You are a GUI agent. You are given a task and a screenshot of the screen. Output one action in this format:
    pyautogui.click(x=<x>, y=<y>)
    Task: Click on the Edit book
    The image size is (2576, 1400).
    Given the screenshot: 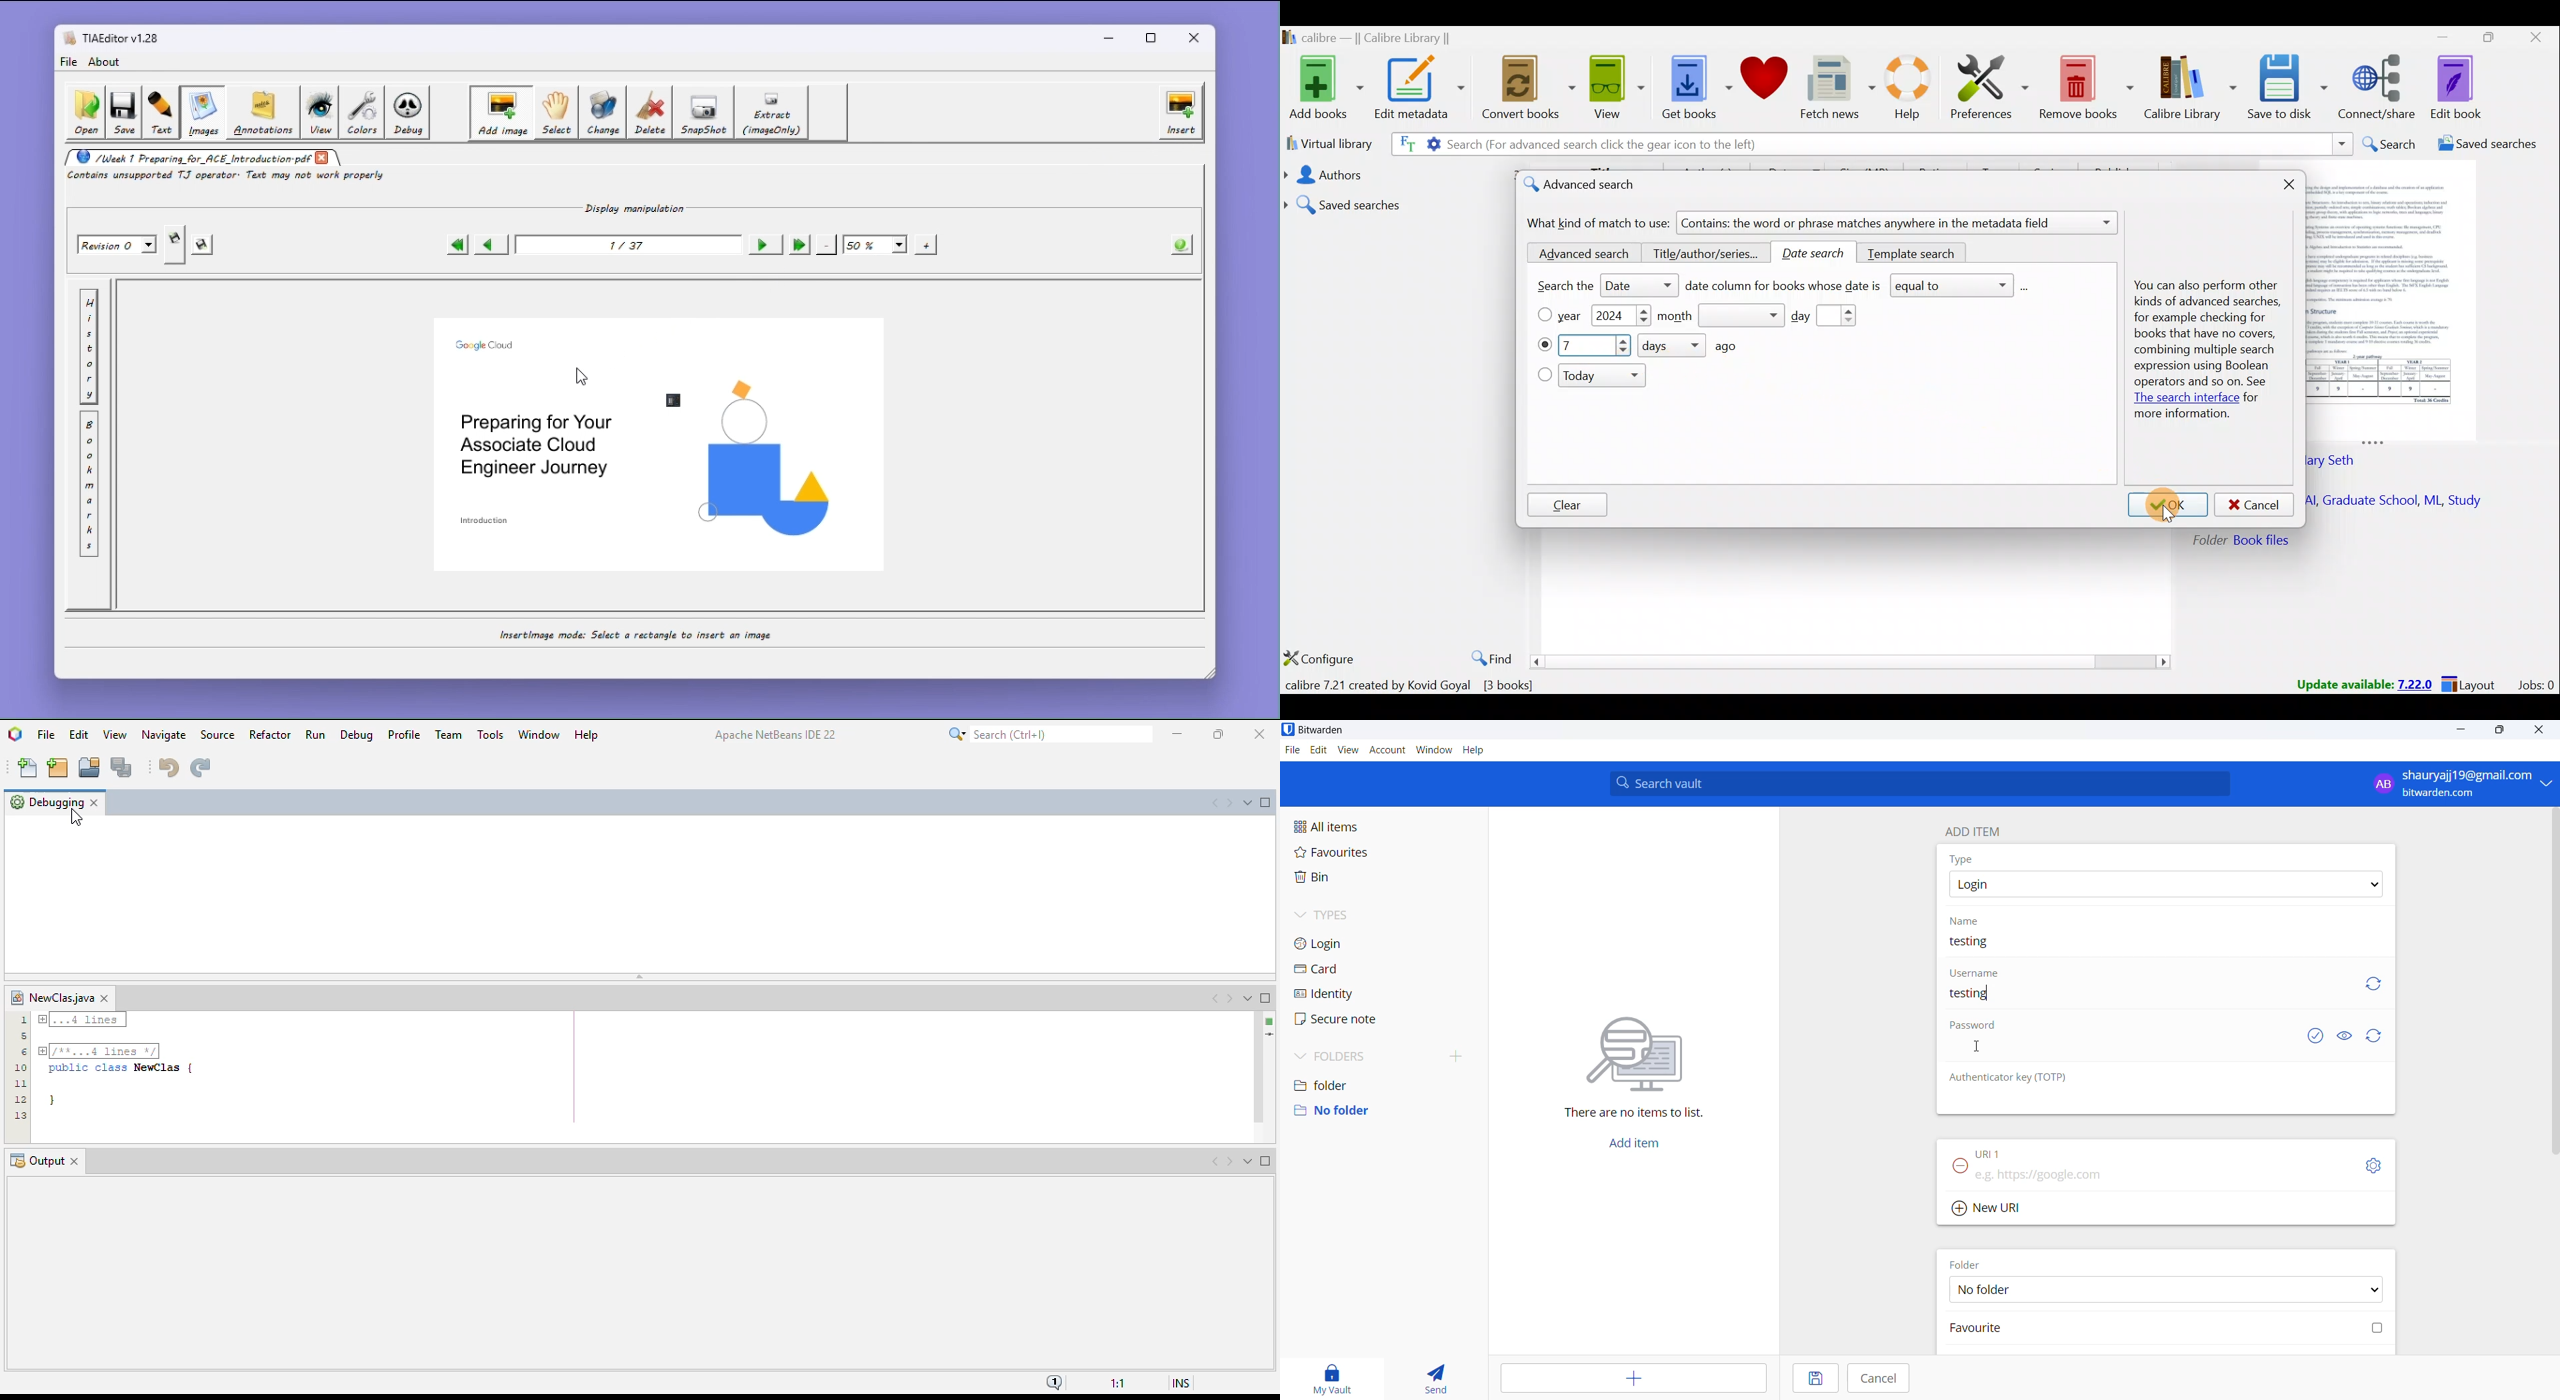 What is the action you would take?
    pyautogui.click(x=2467, y=87)
    